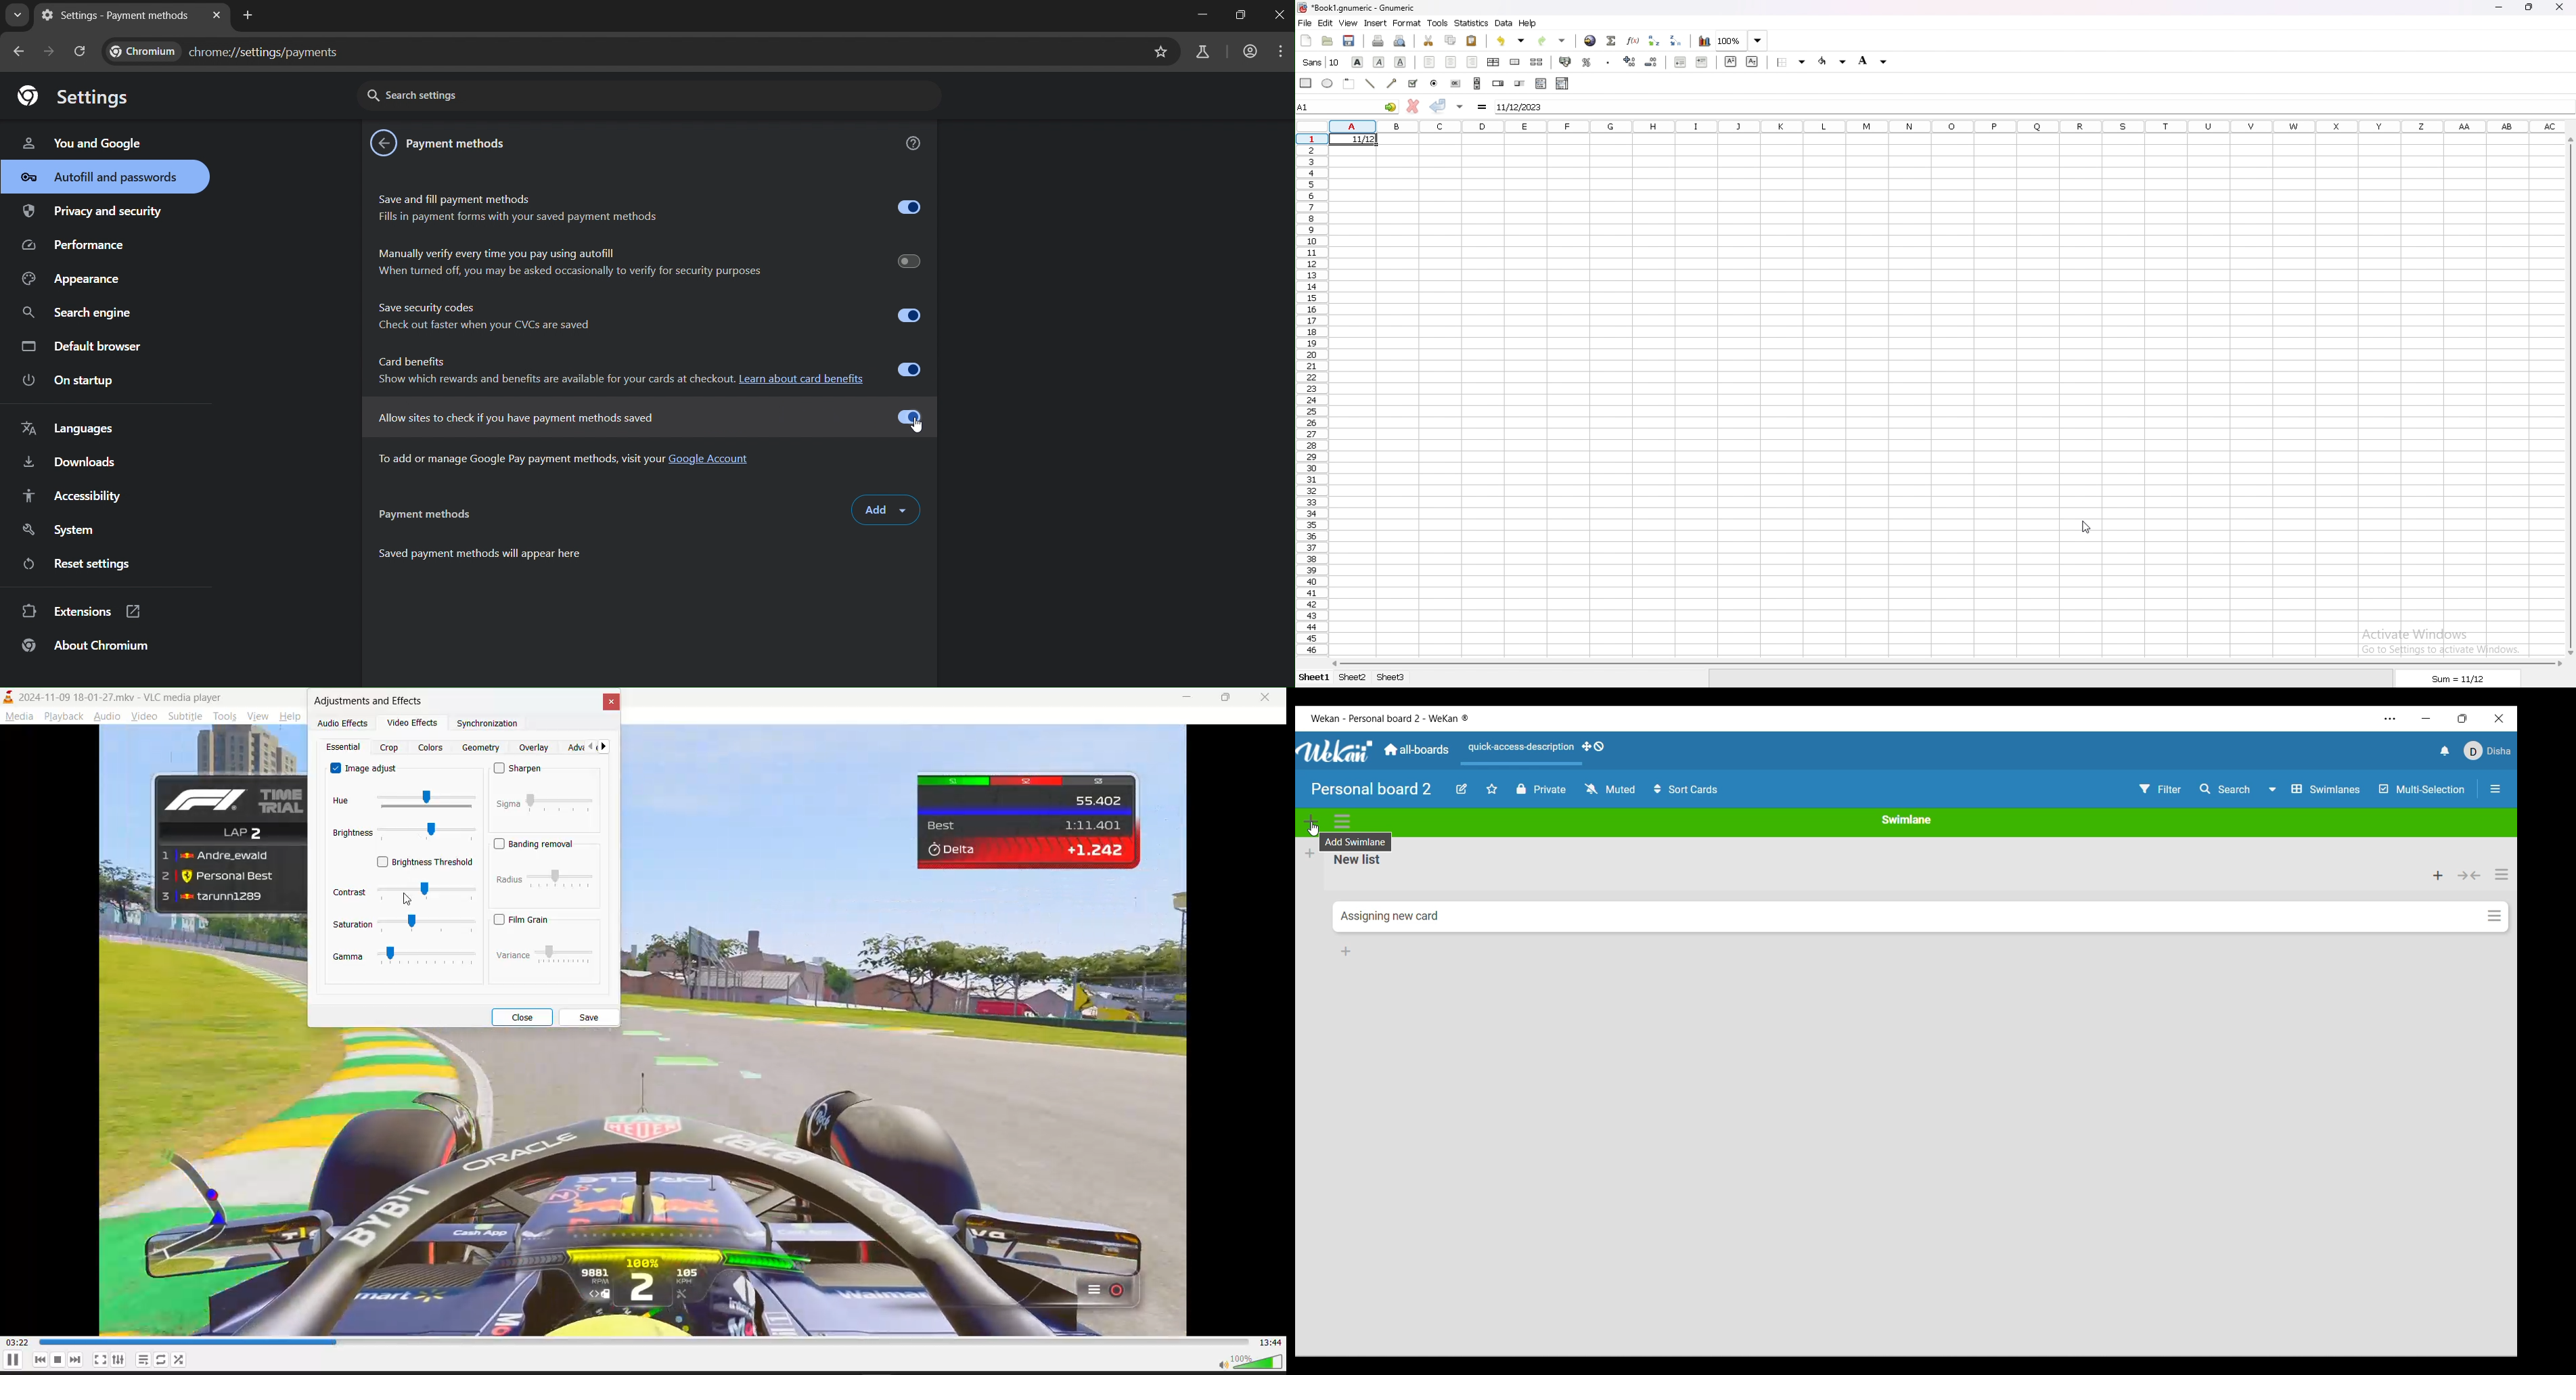  Describe the element at coordinates (2499, 719) in the screenshot. I see `Close interface` at that location.